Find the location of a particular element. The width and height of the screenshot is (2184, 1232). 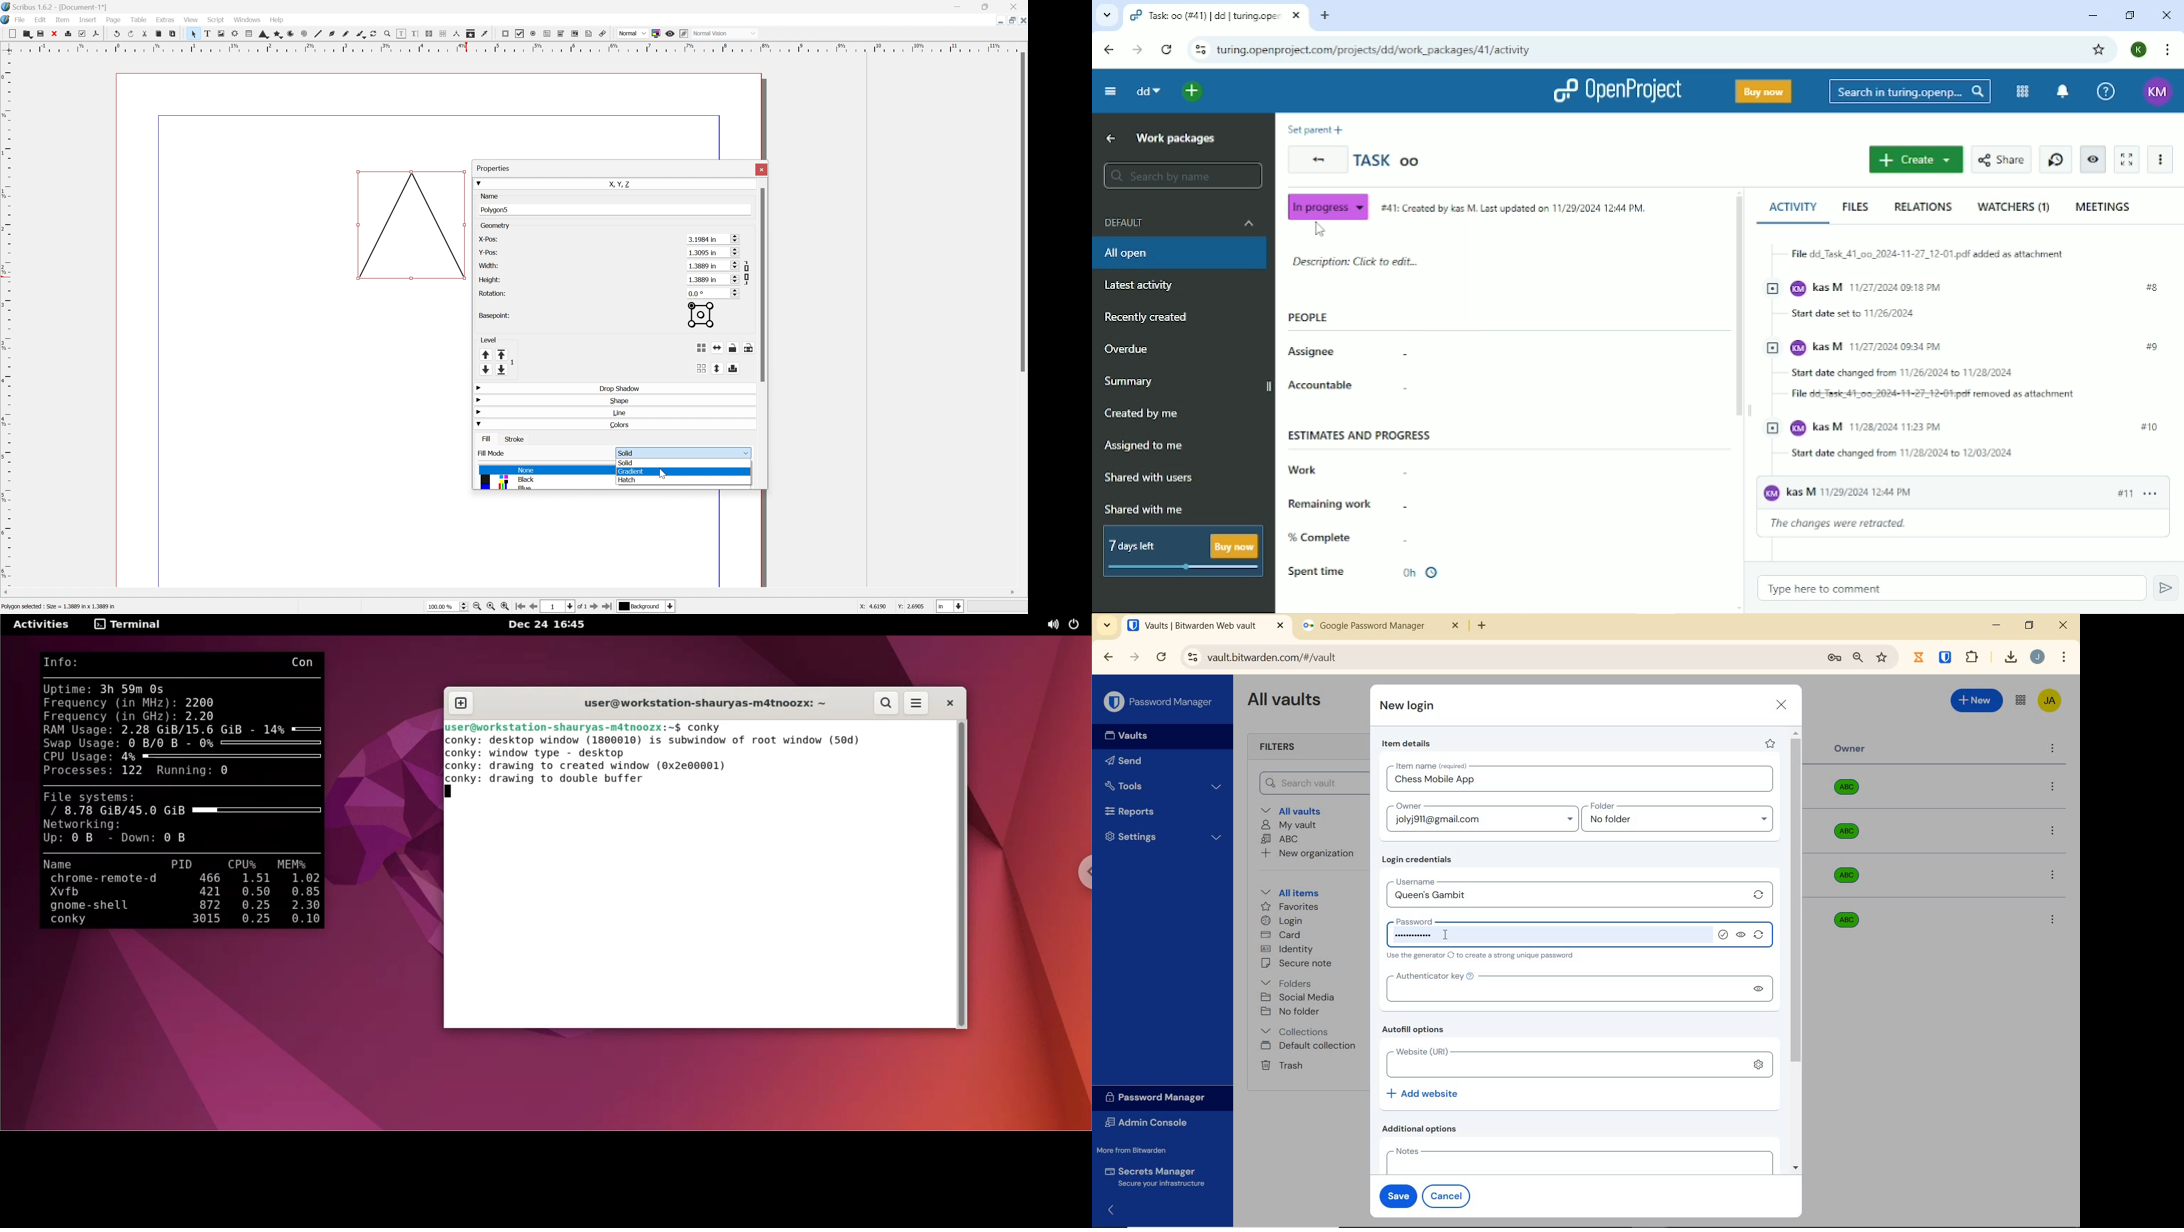

Text annotation is located at coordinates (589, 34).